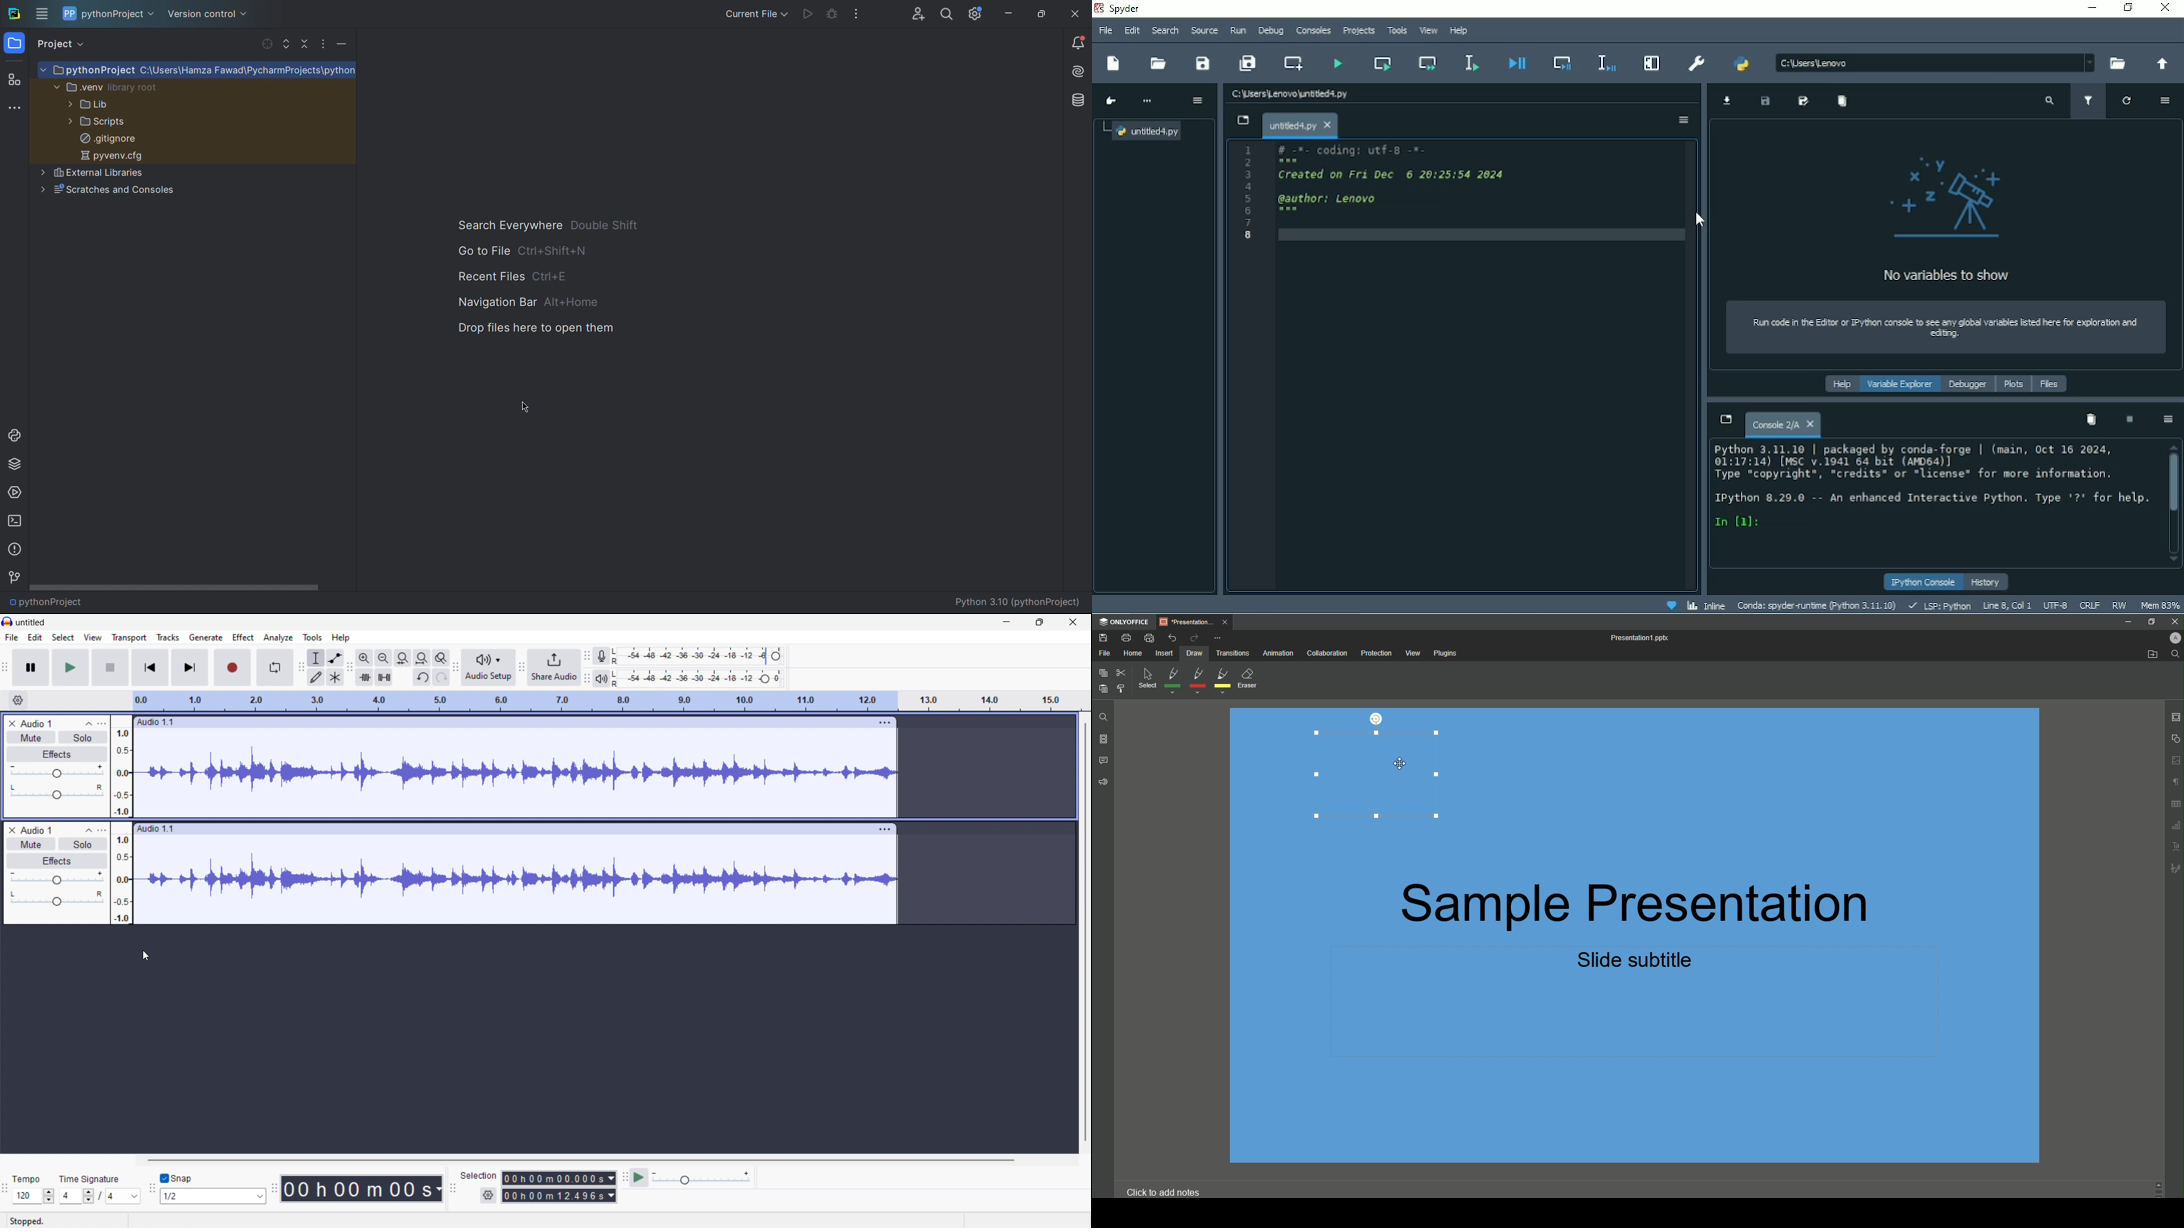  What do you see at coordinates (26, 1196) in the screenshot?
I see `120` at bounding box center [26, 1196].